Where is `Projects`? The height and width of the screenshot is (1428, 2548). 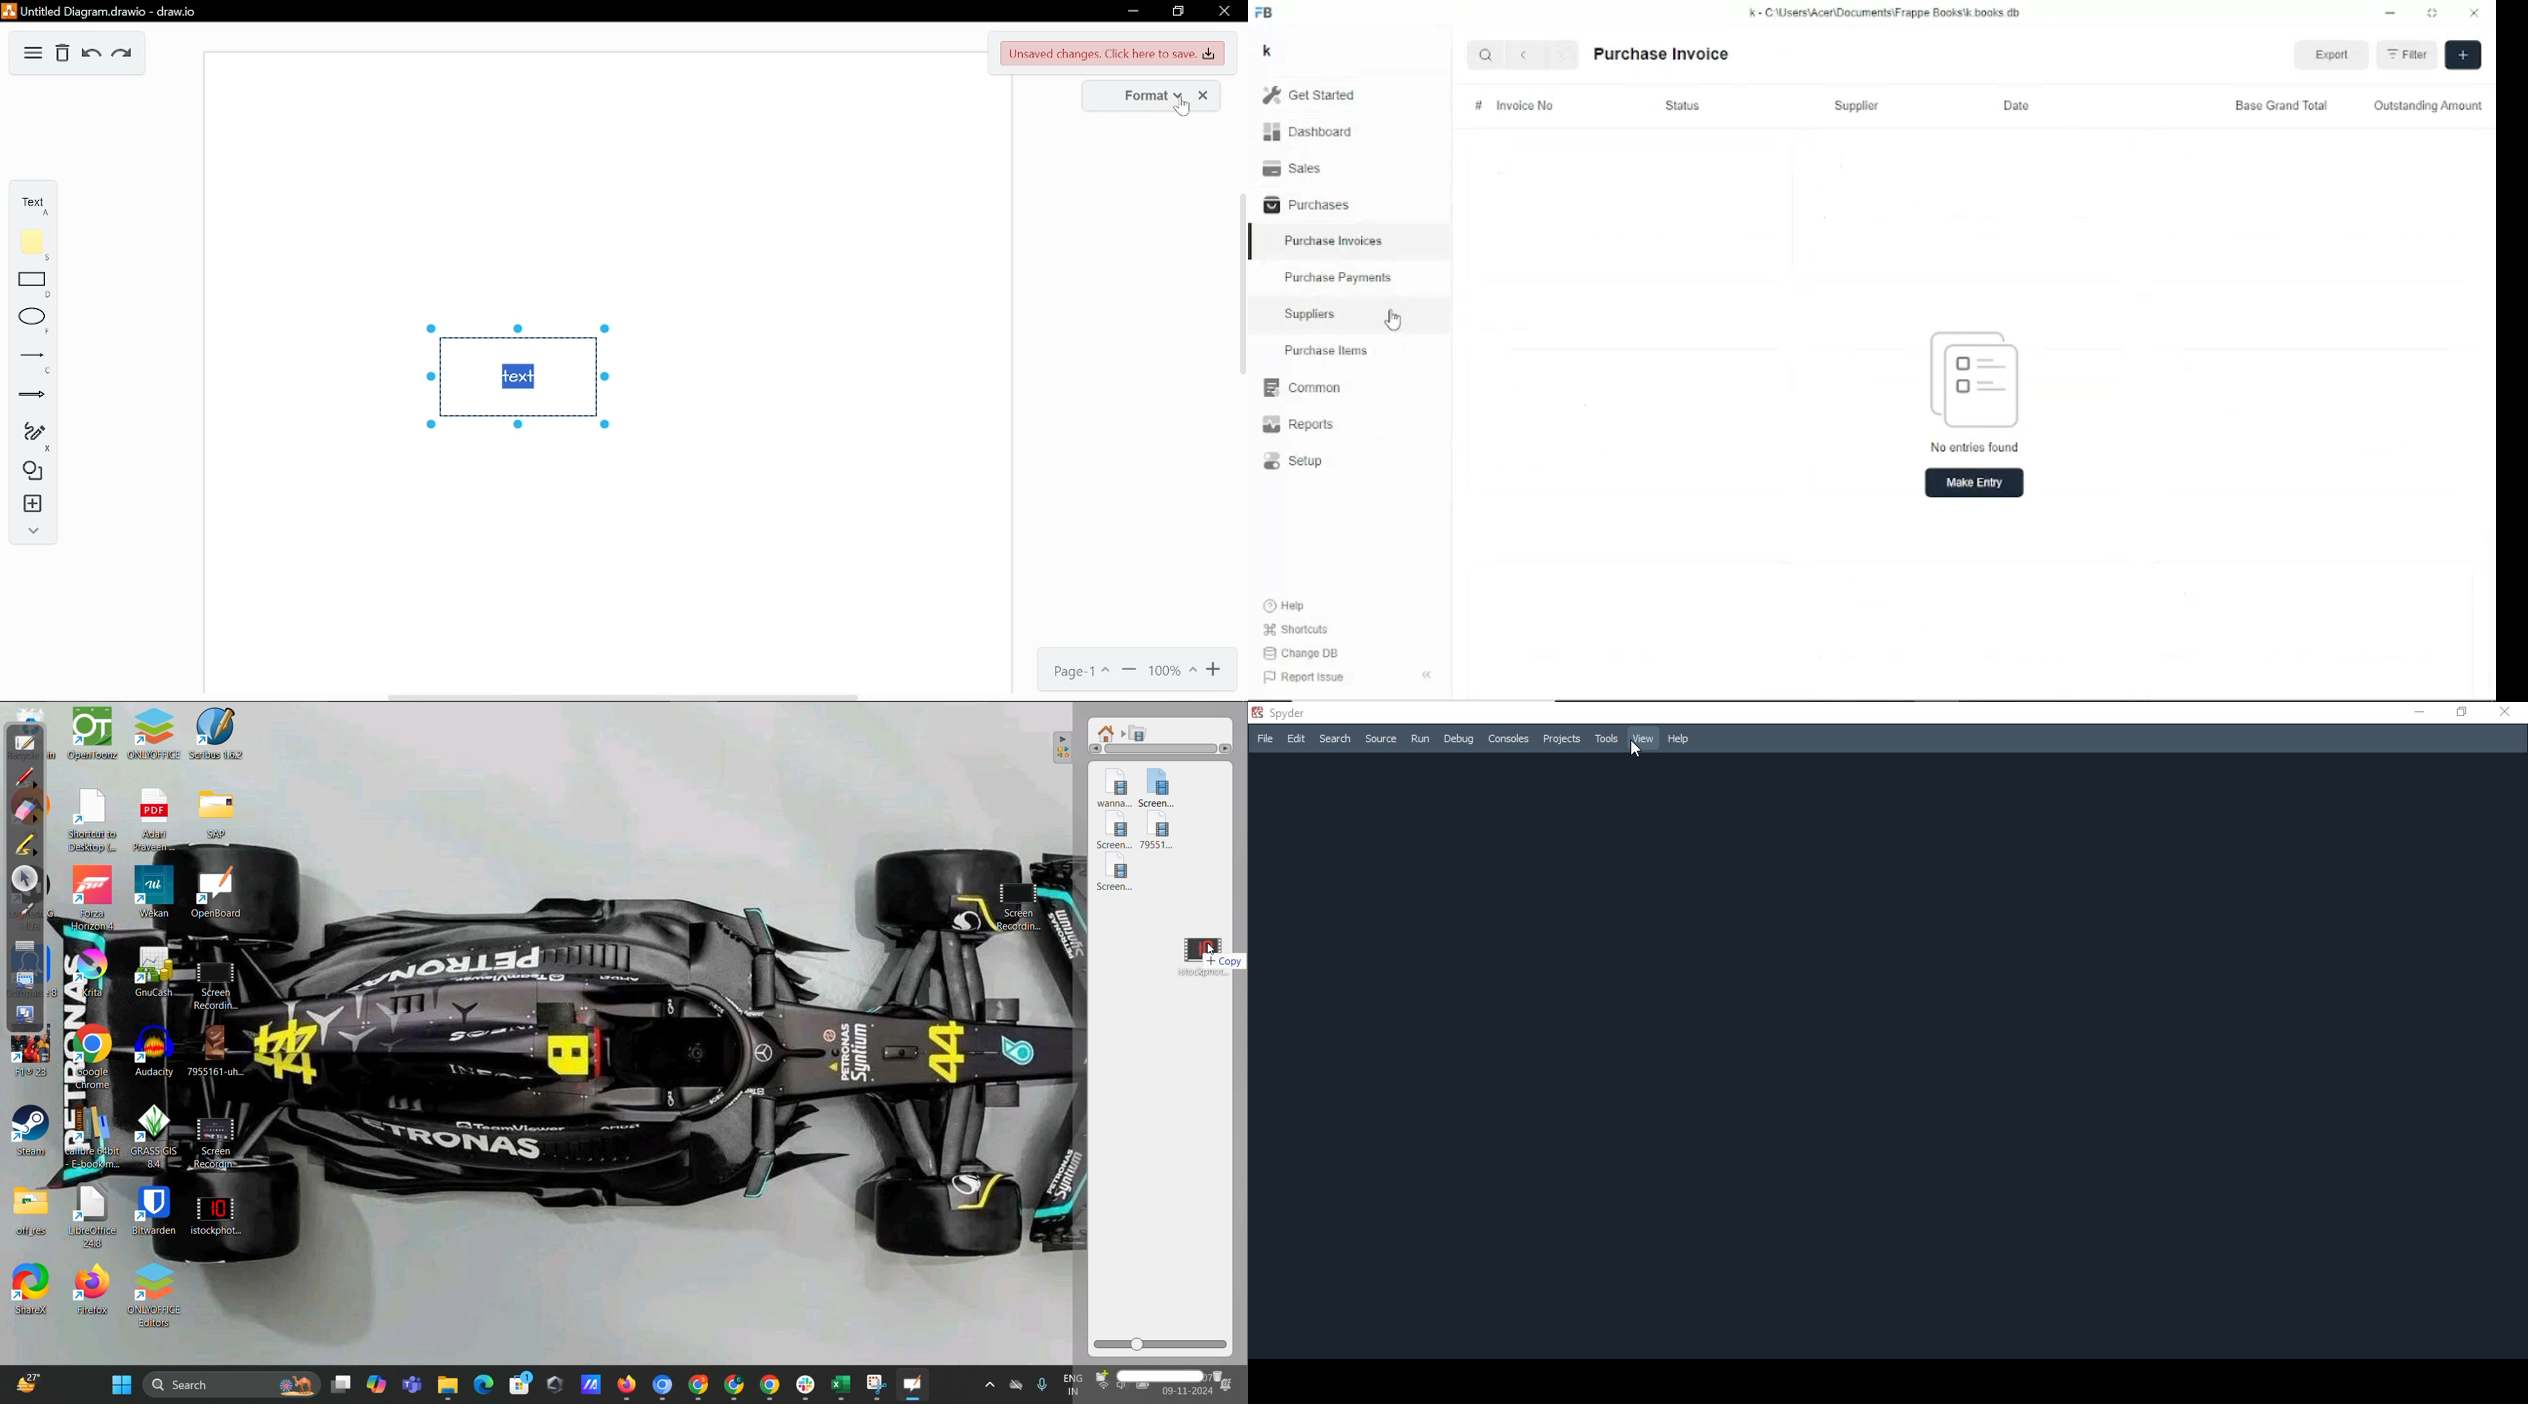
Projects is located at coordinates (1560, 739).